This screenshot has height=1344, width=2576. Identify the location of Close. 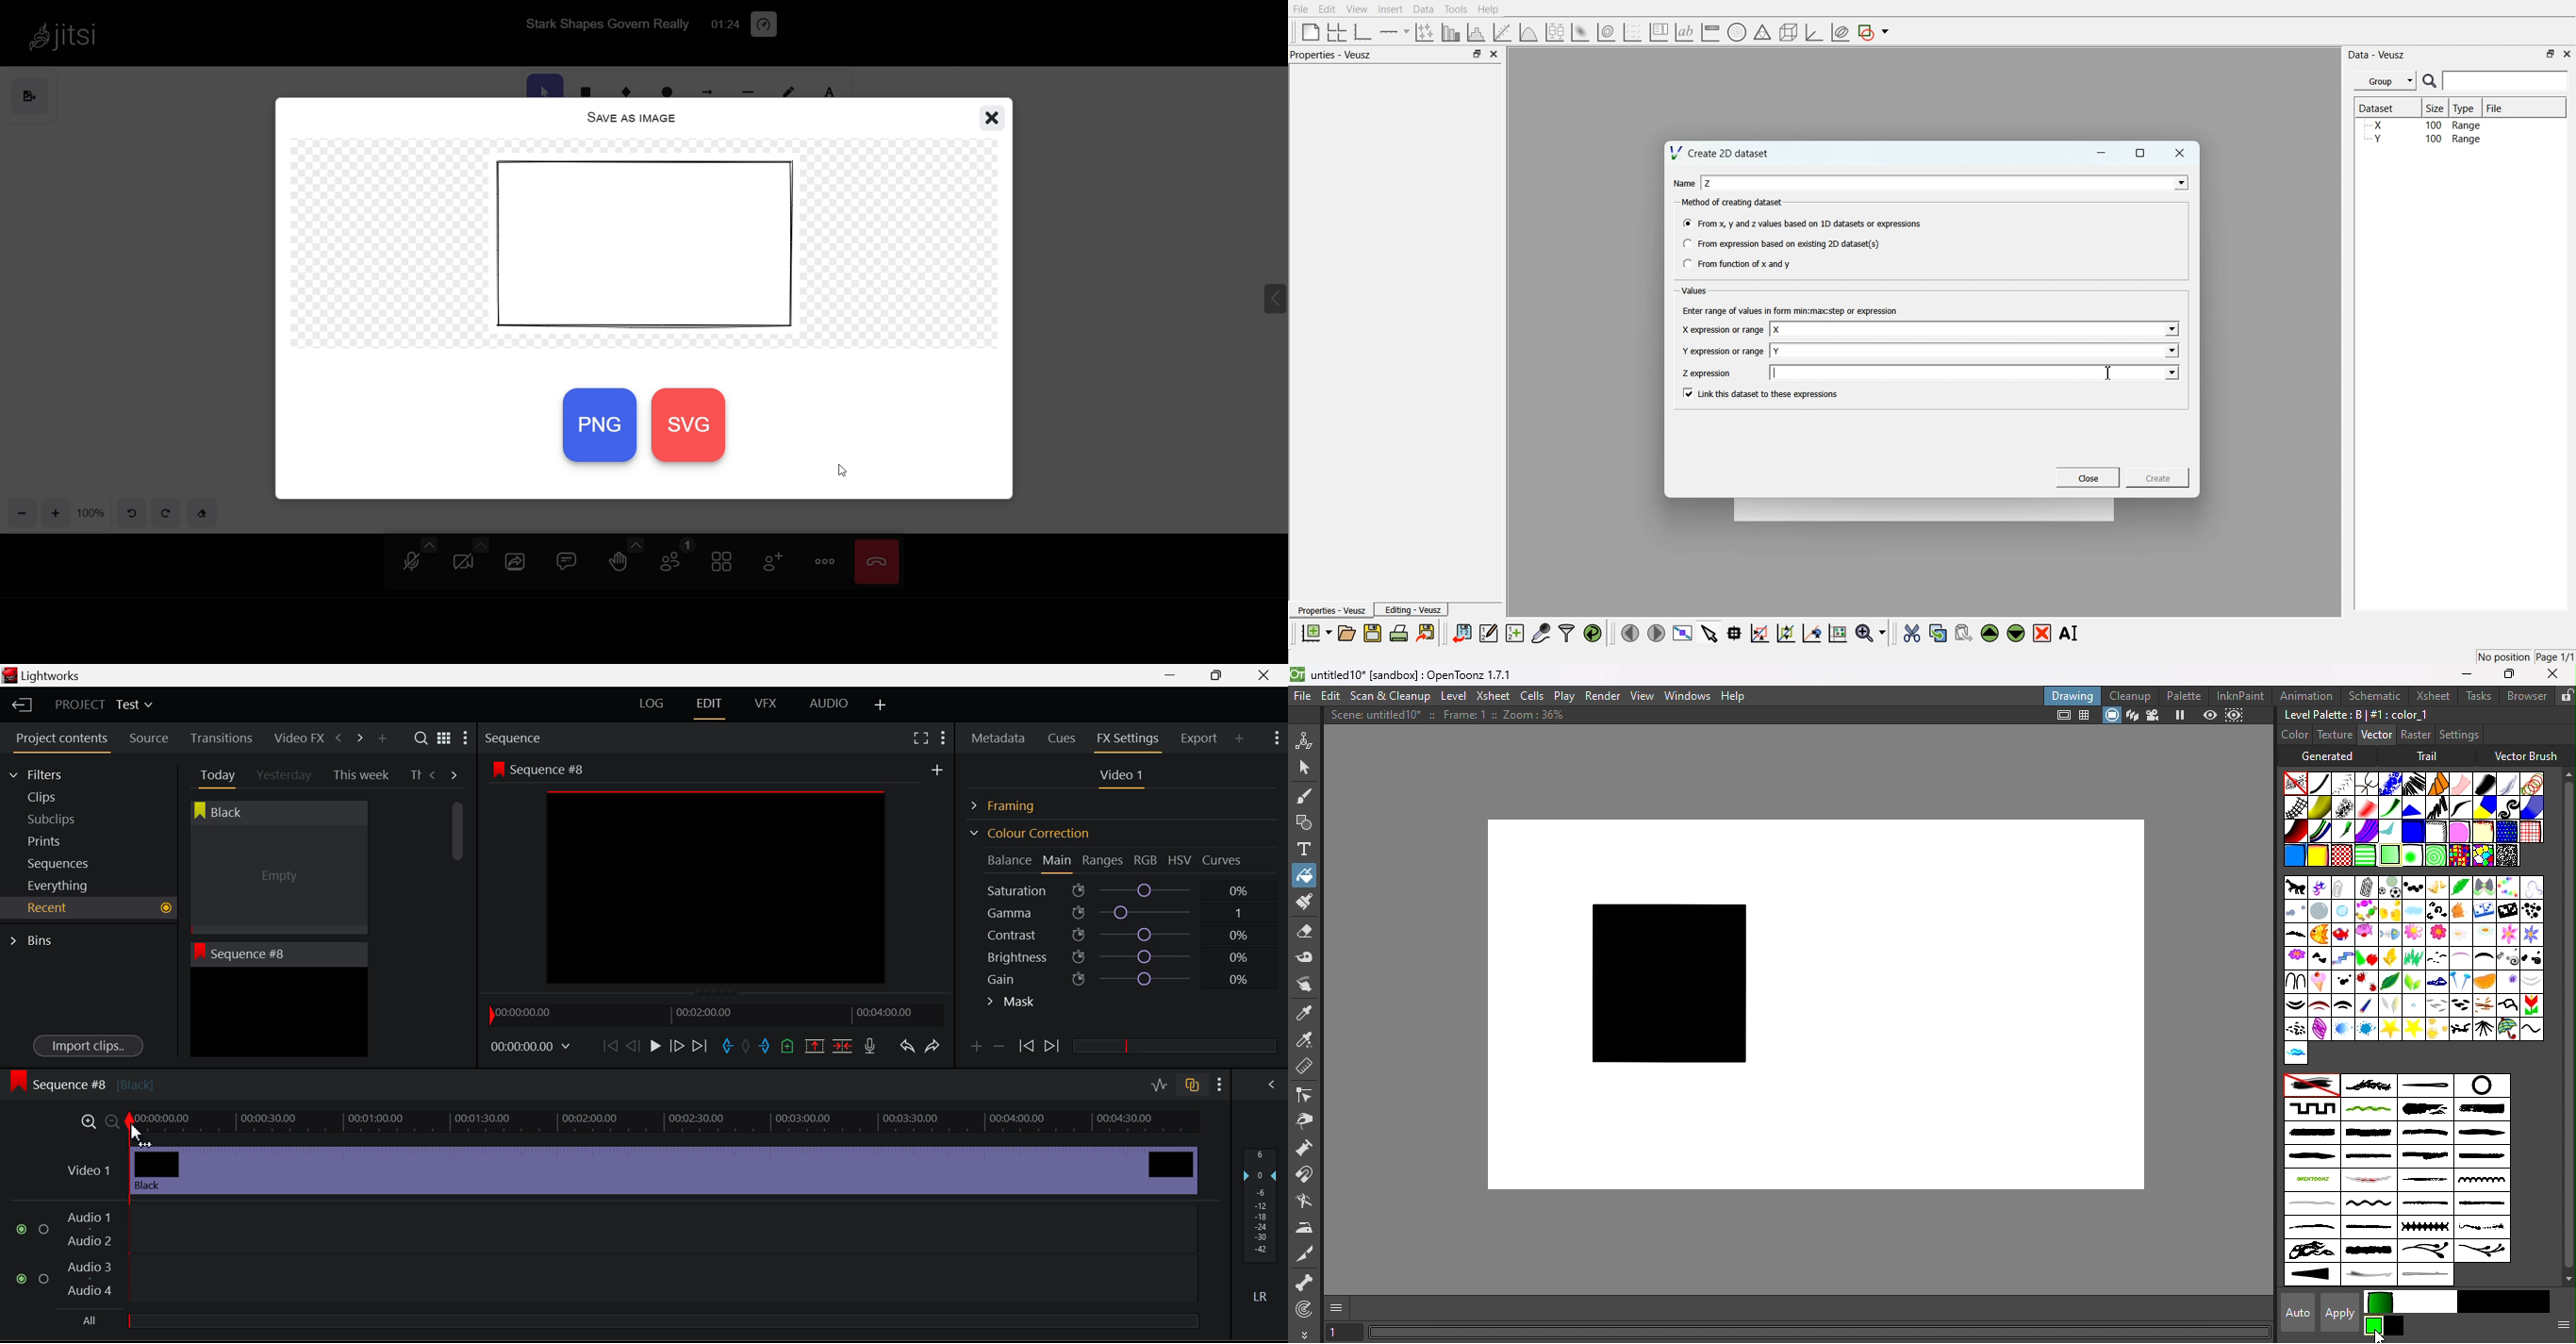
(1267, 675).